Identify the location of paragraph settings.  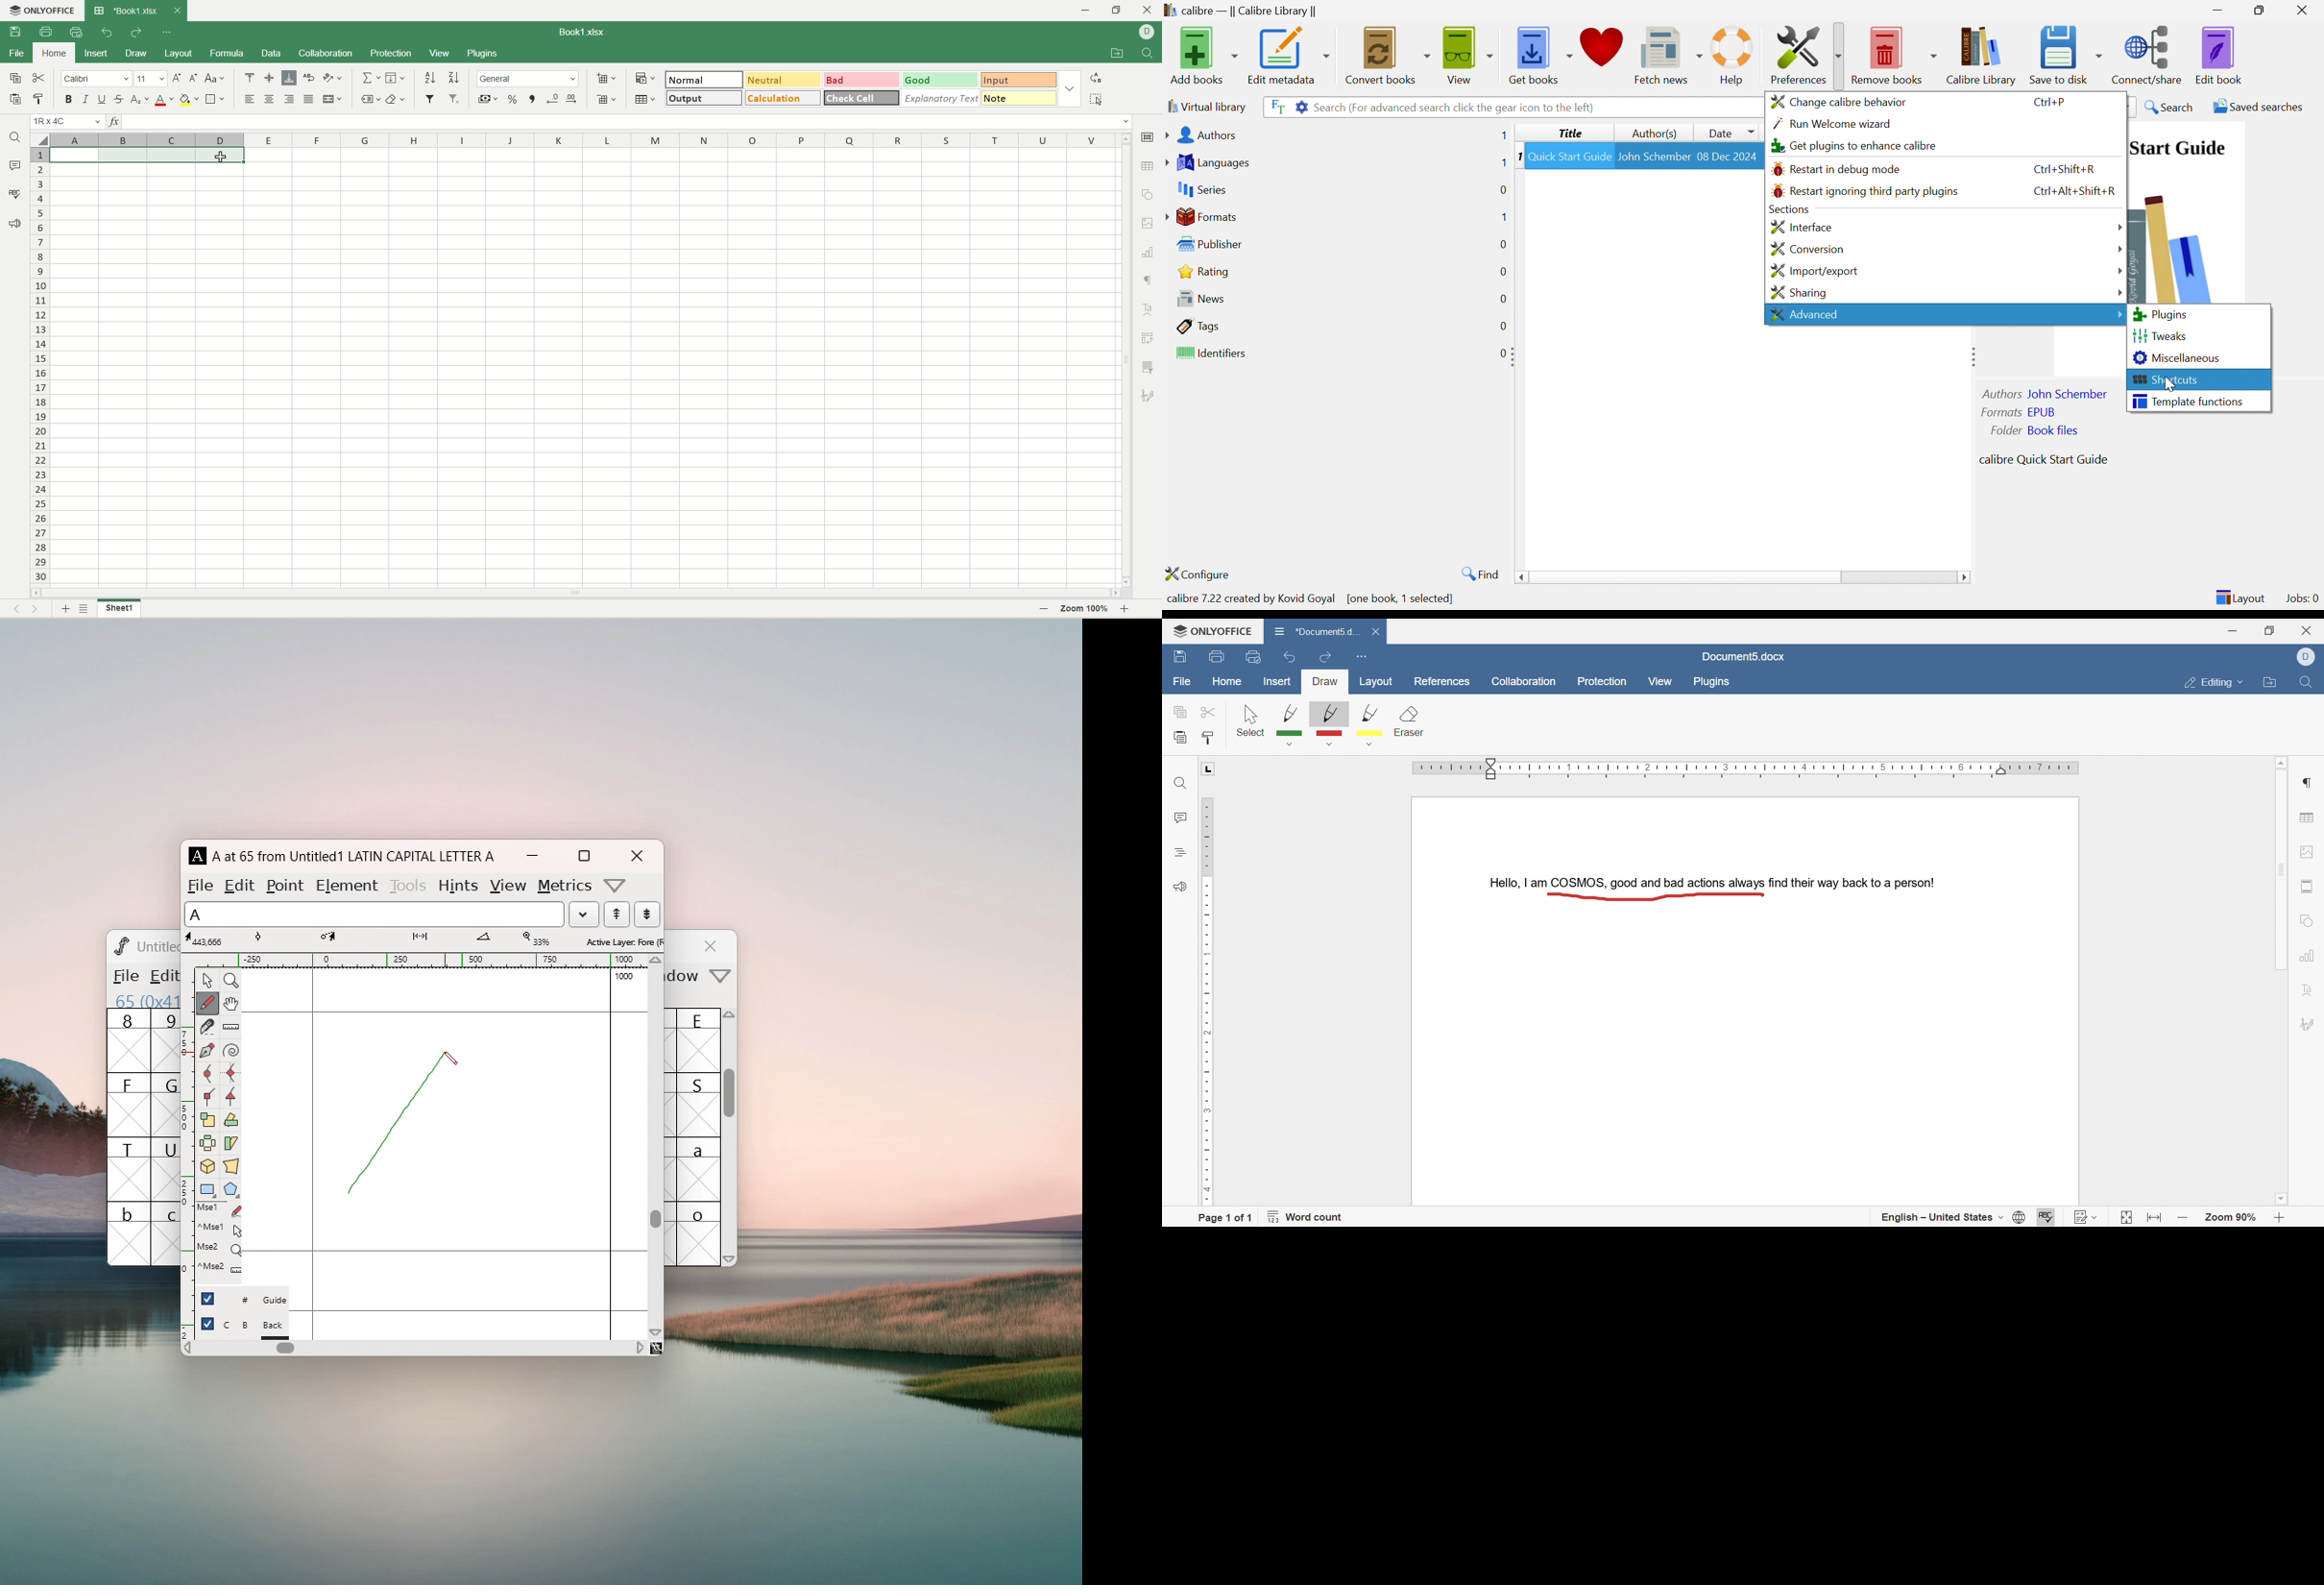
(2309, 783).